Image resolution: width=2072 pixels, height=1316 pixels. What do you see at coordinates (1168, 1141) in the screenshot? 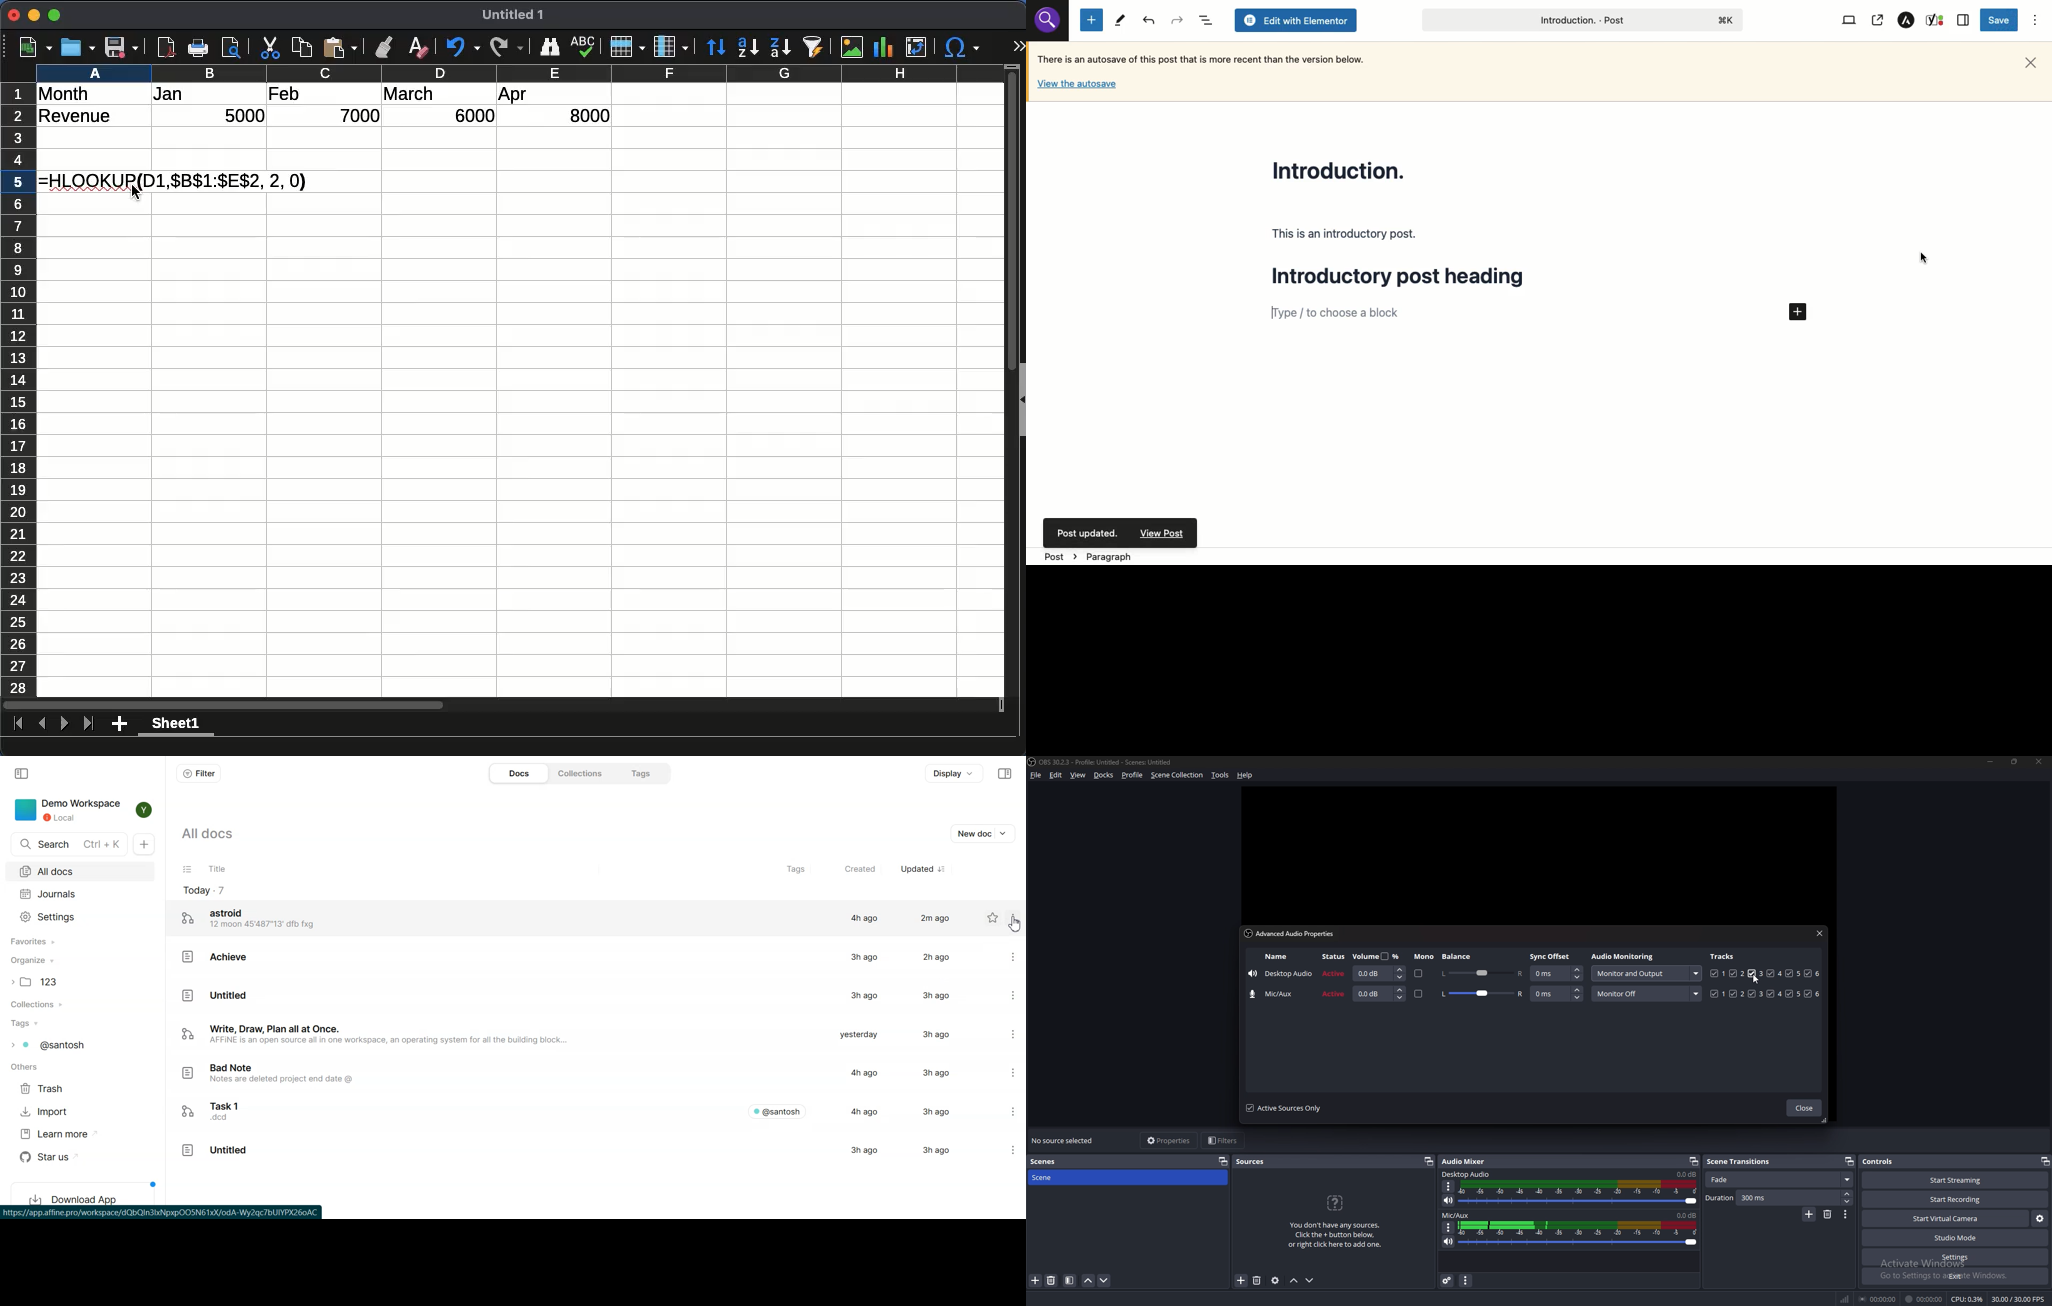
I see `properties` at bounding box center [1168, 1141].